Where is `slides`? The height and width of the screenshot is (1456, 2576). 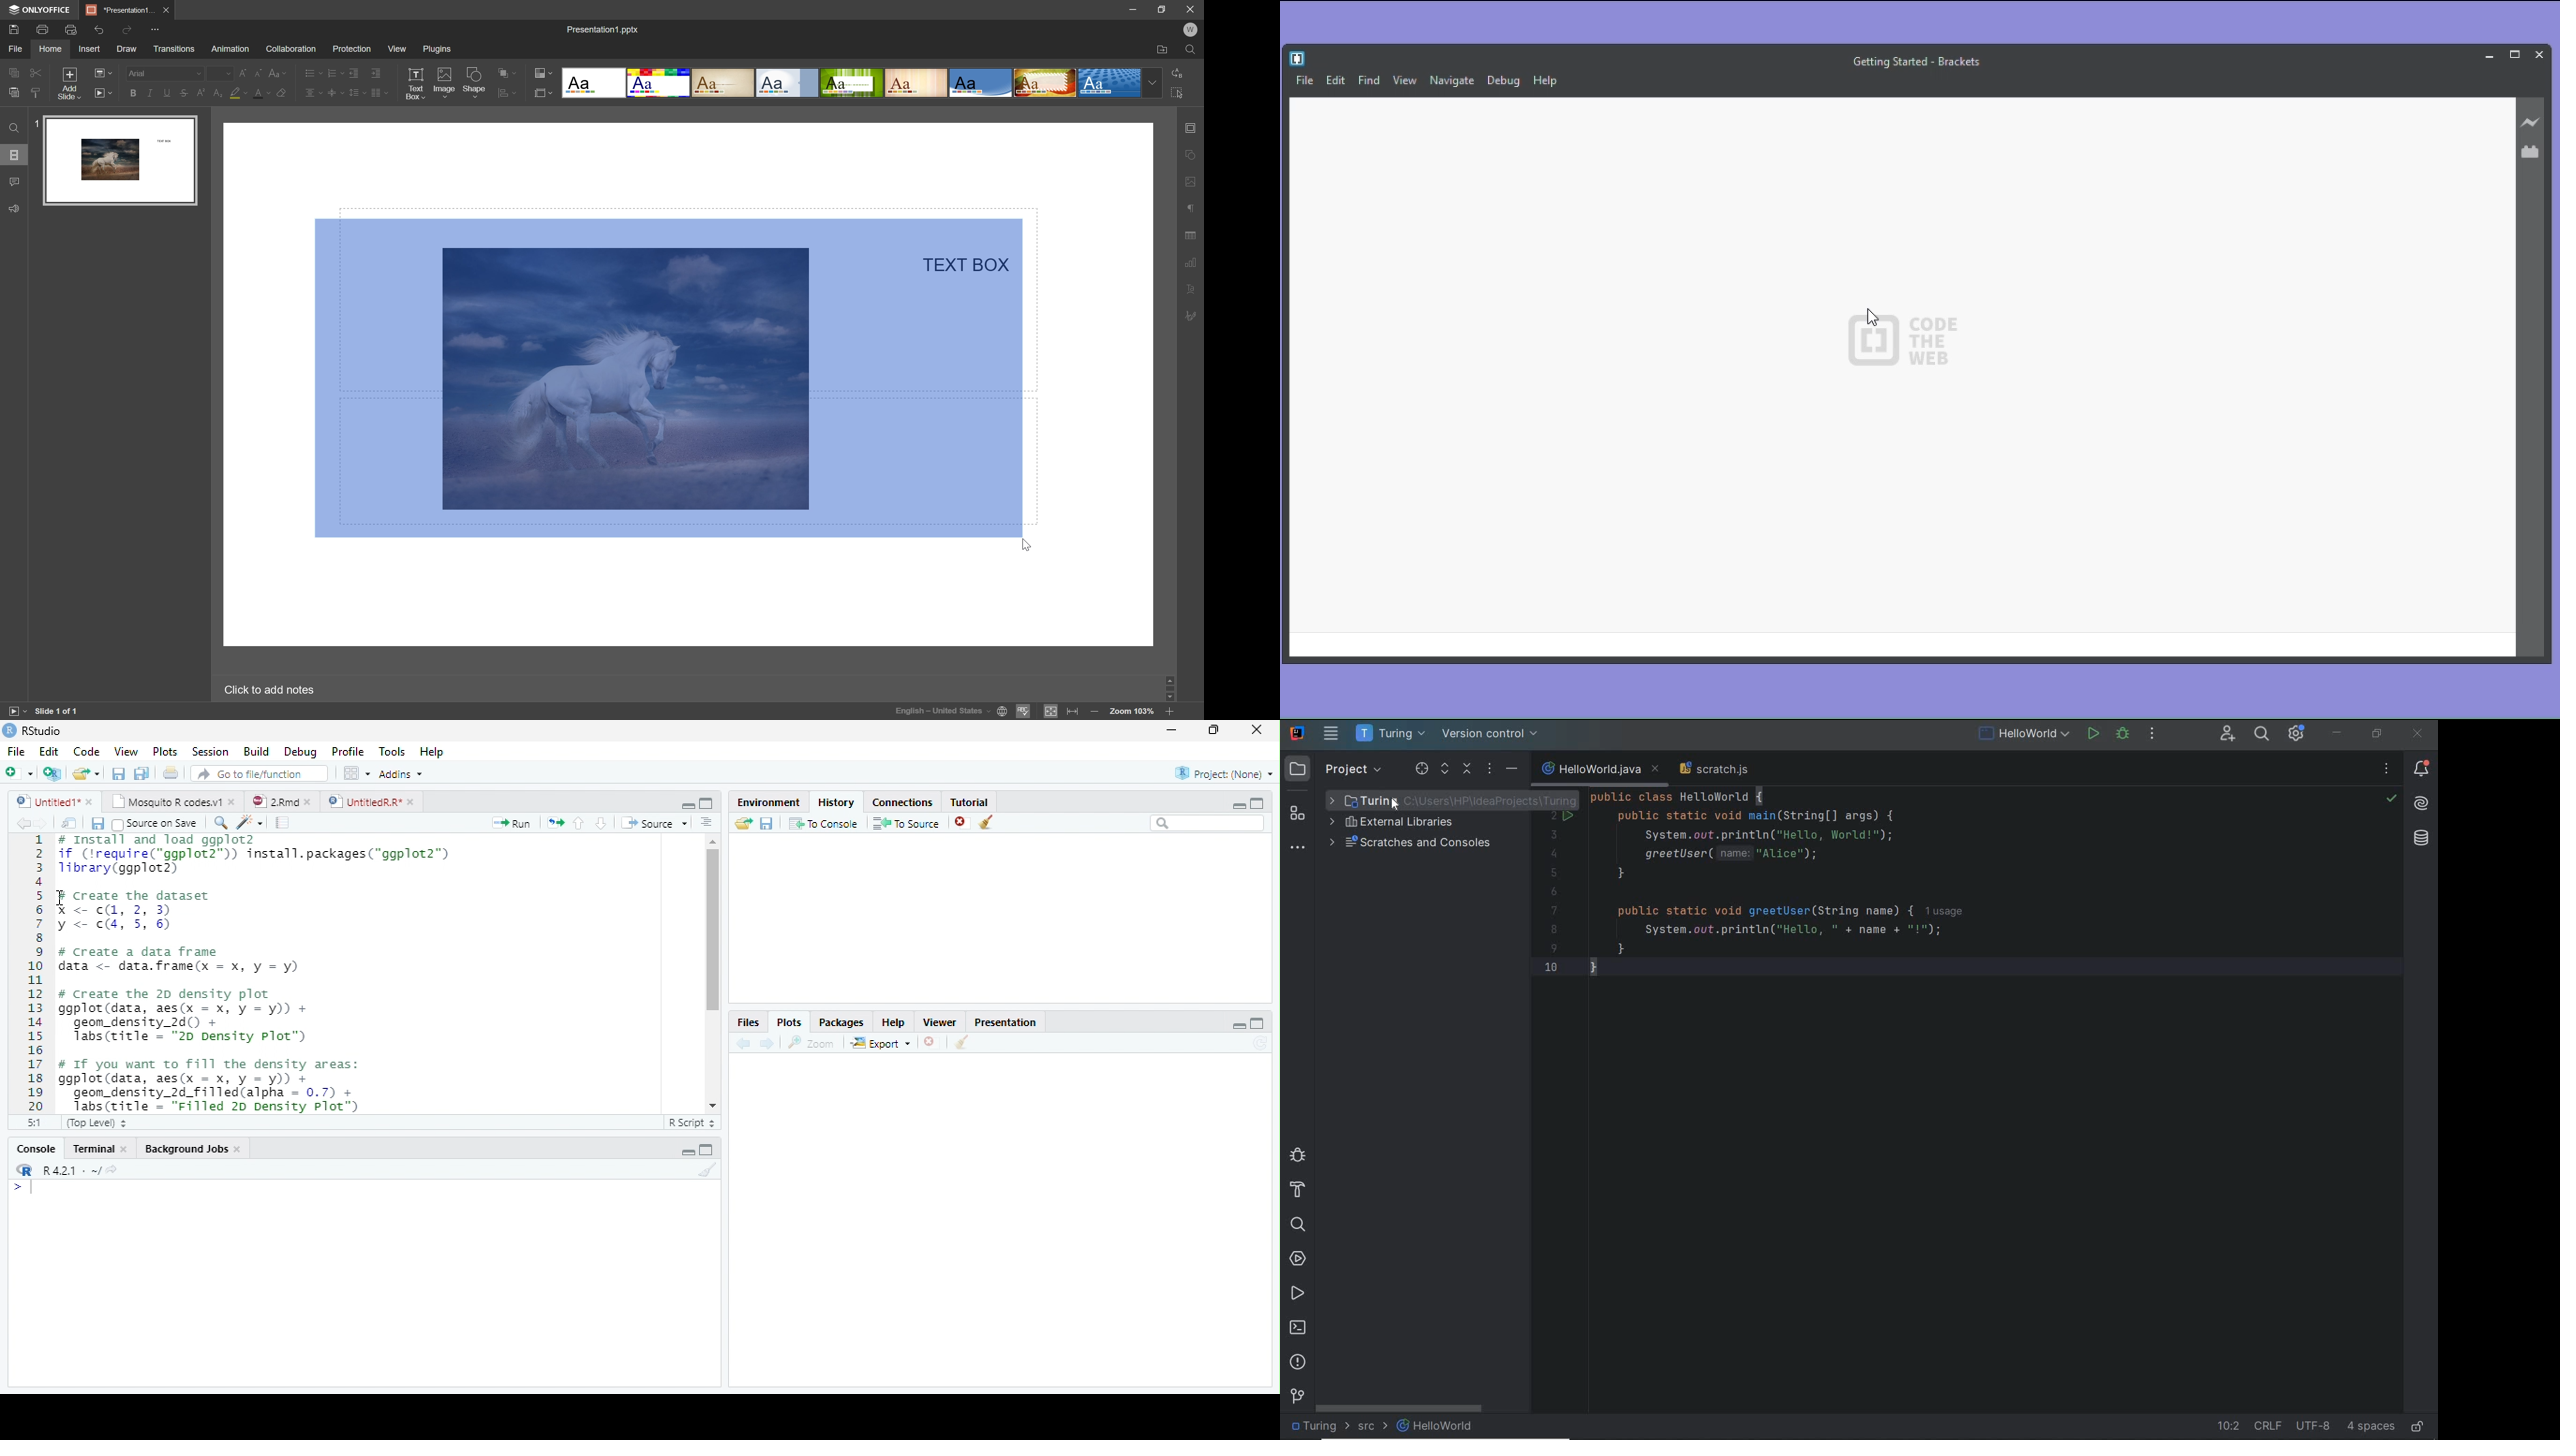
slides is located at coordinates (15, 156).